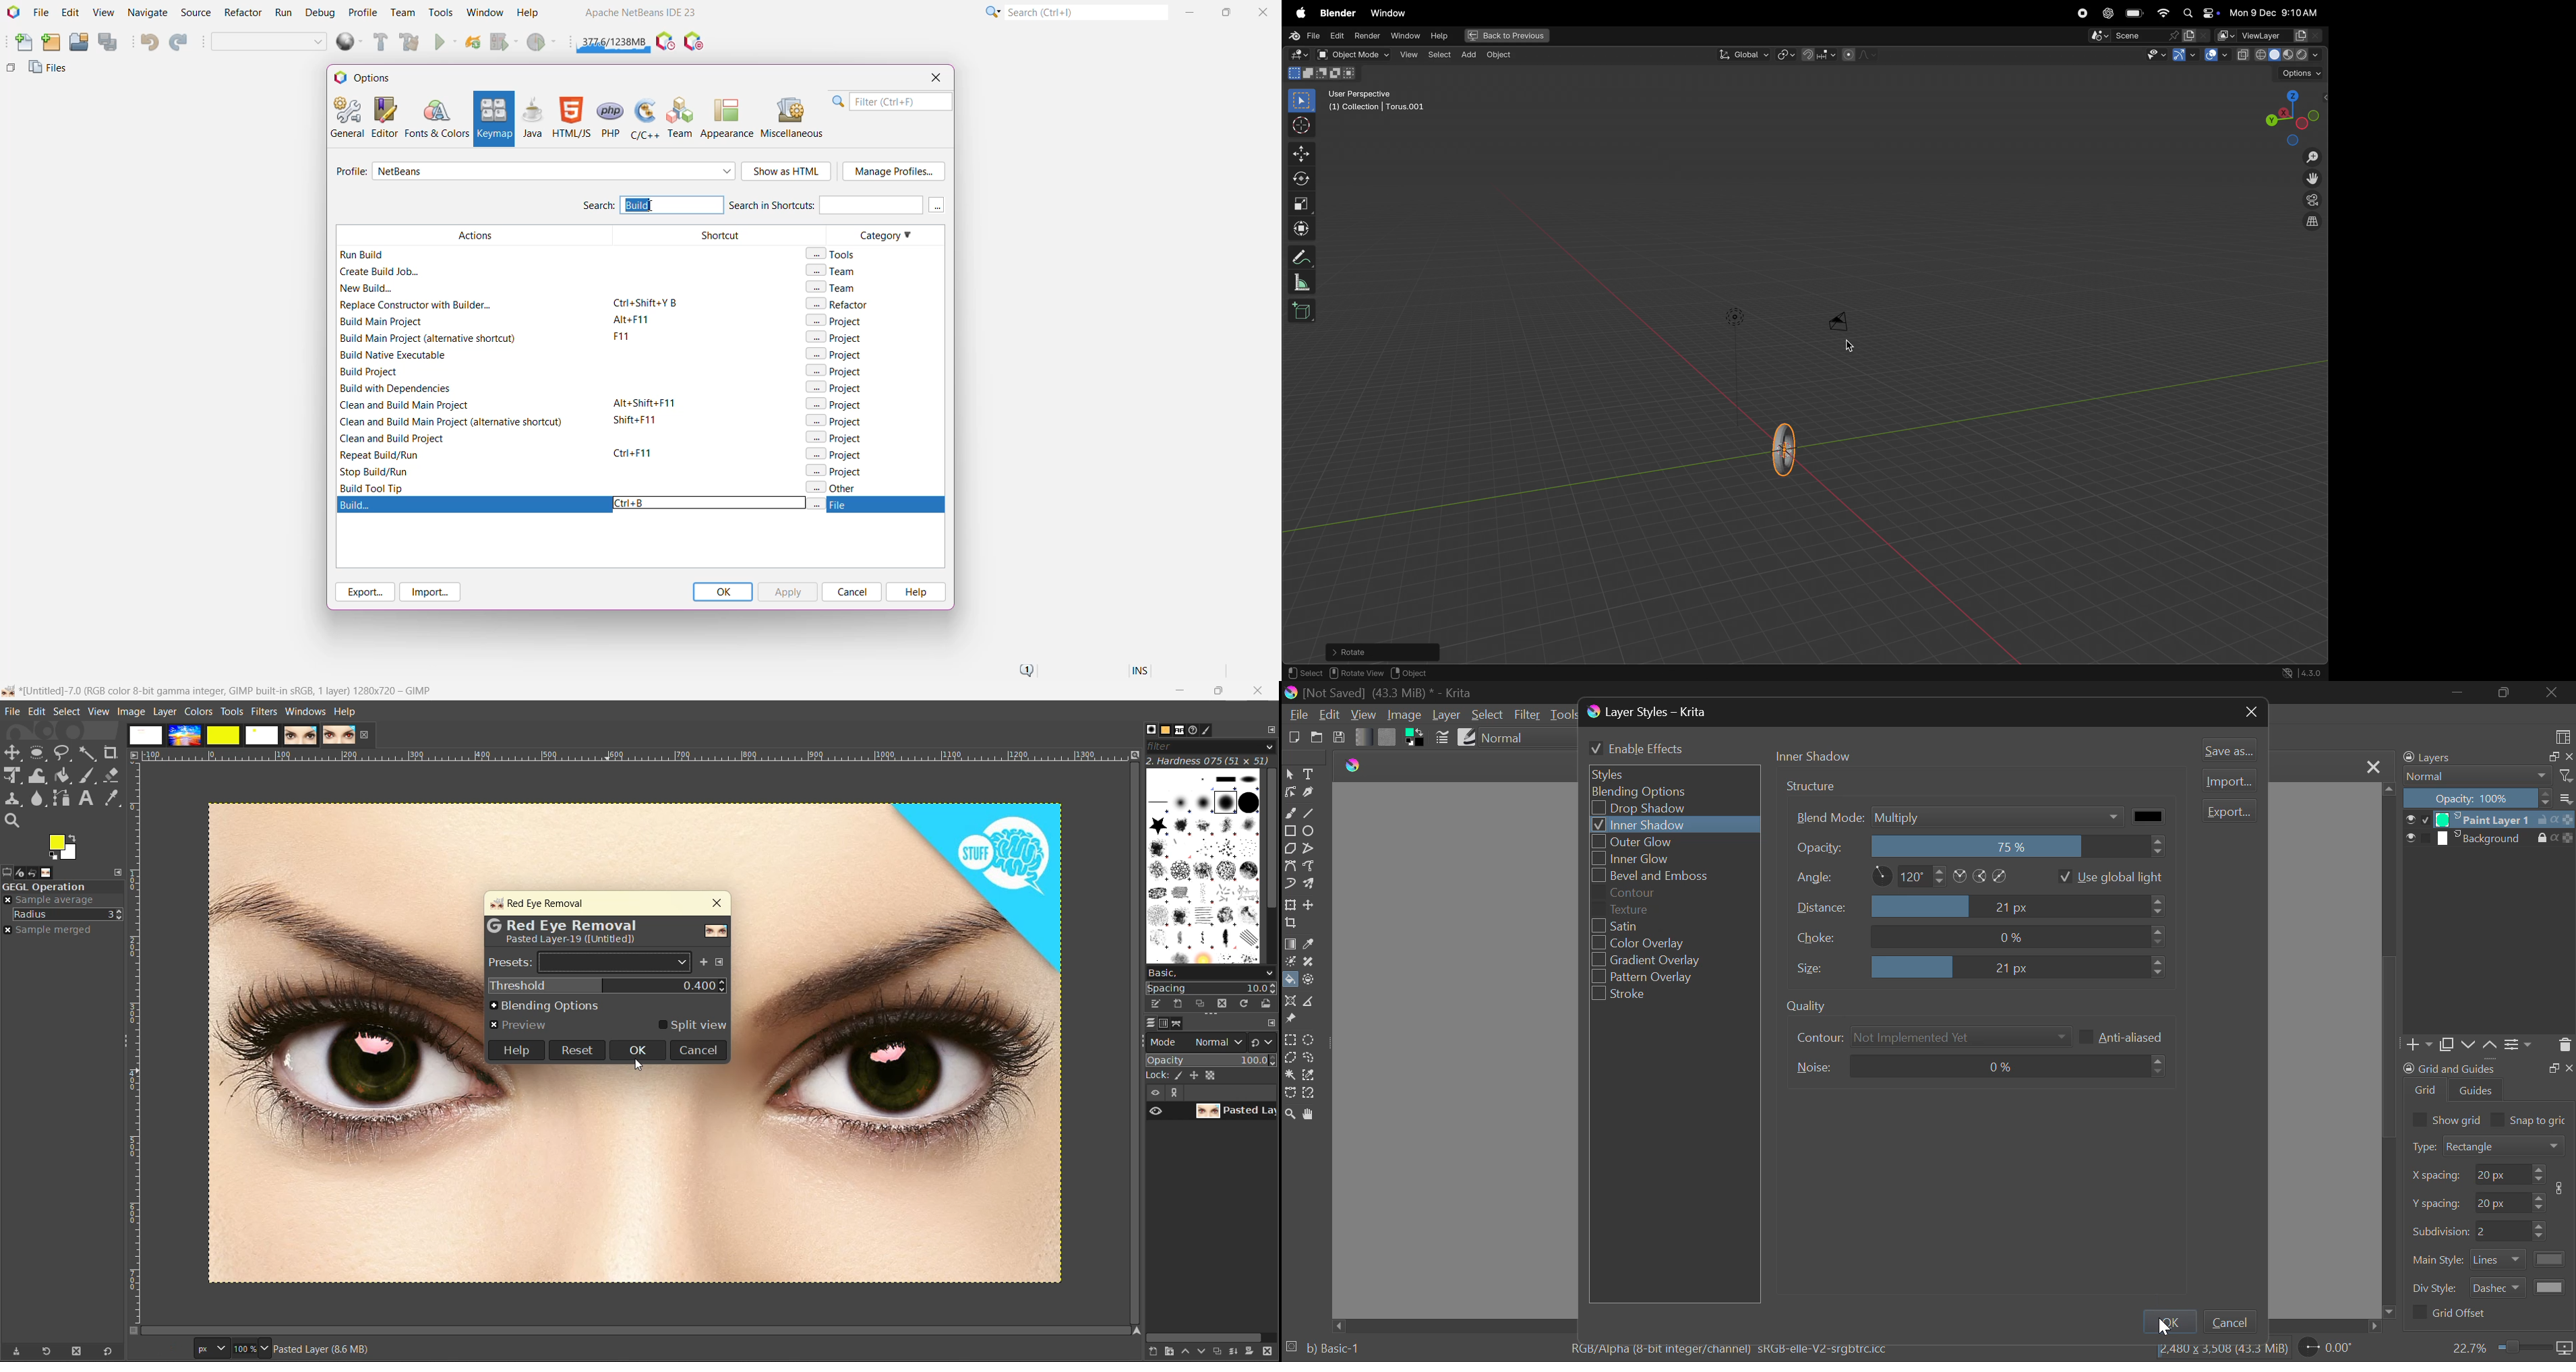  What do you see at coordinates (198, 713) in the screenshot?
I see `colors` at bounding box center [198, 713].